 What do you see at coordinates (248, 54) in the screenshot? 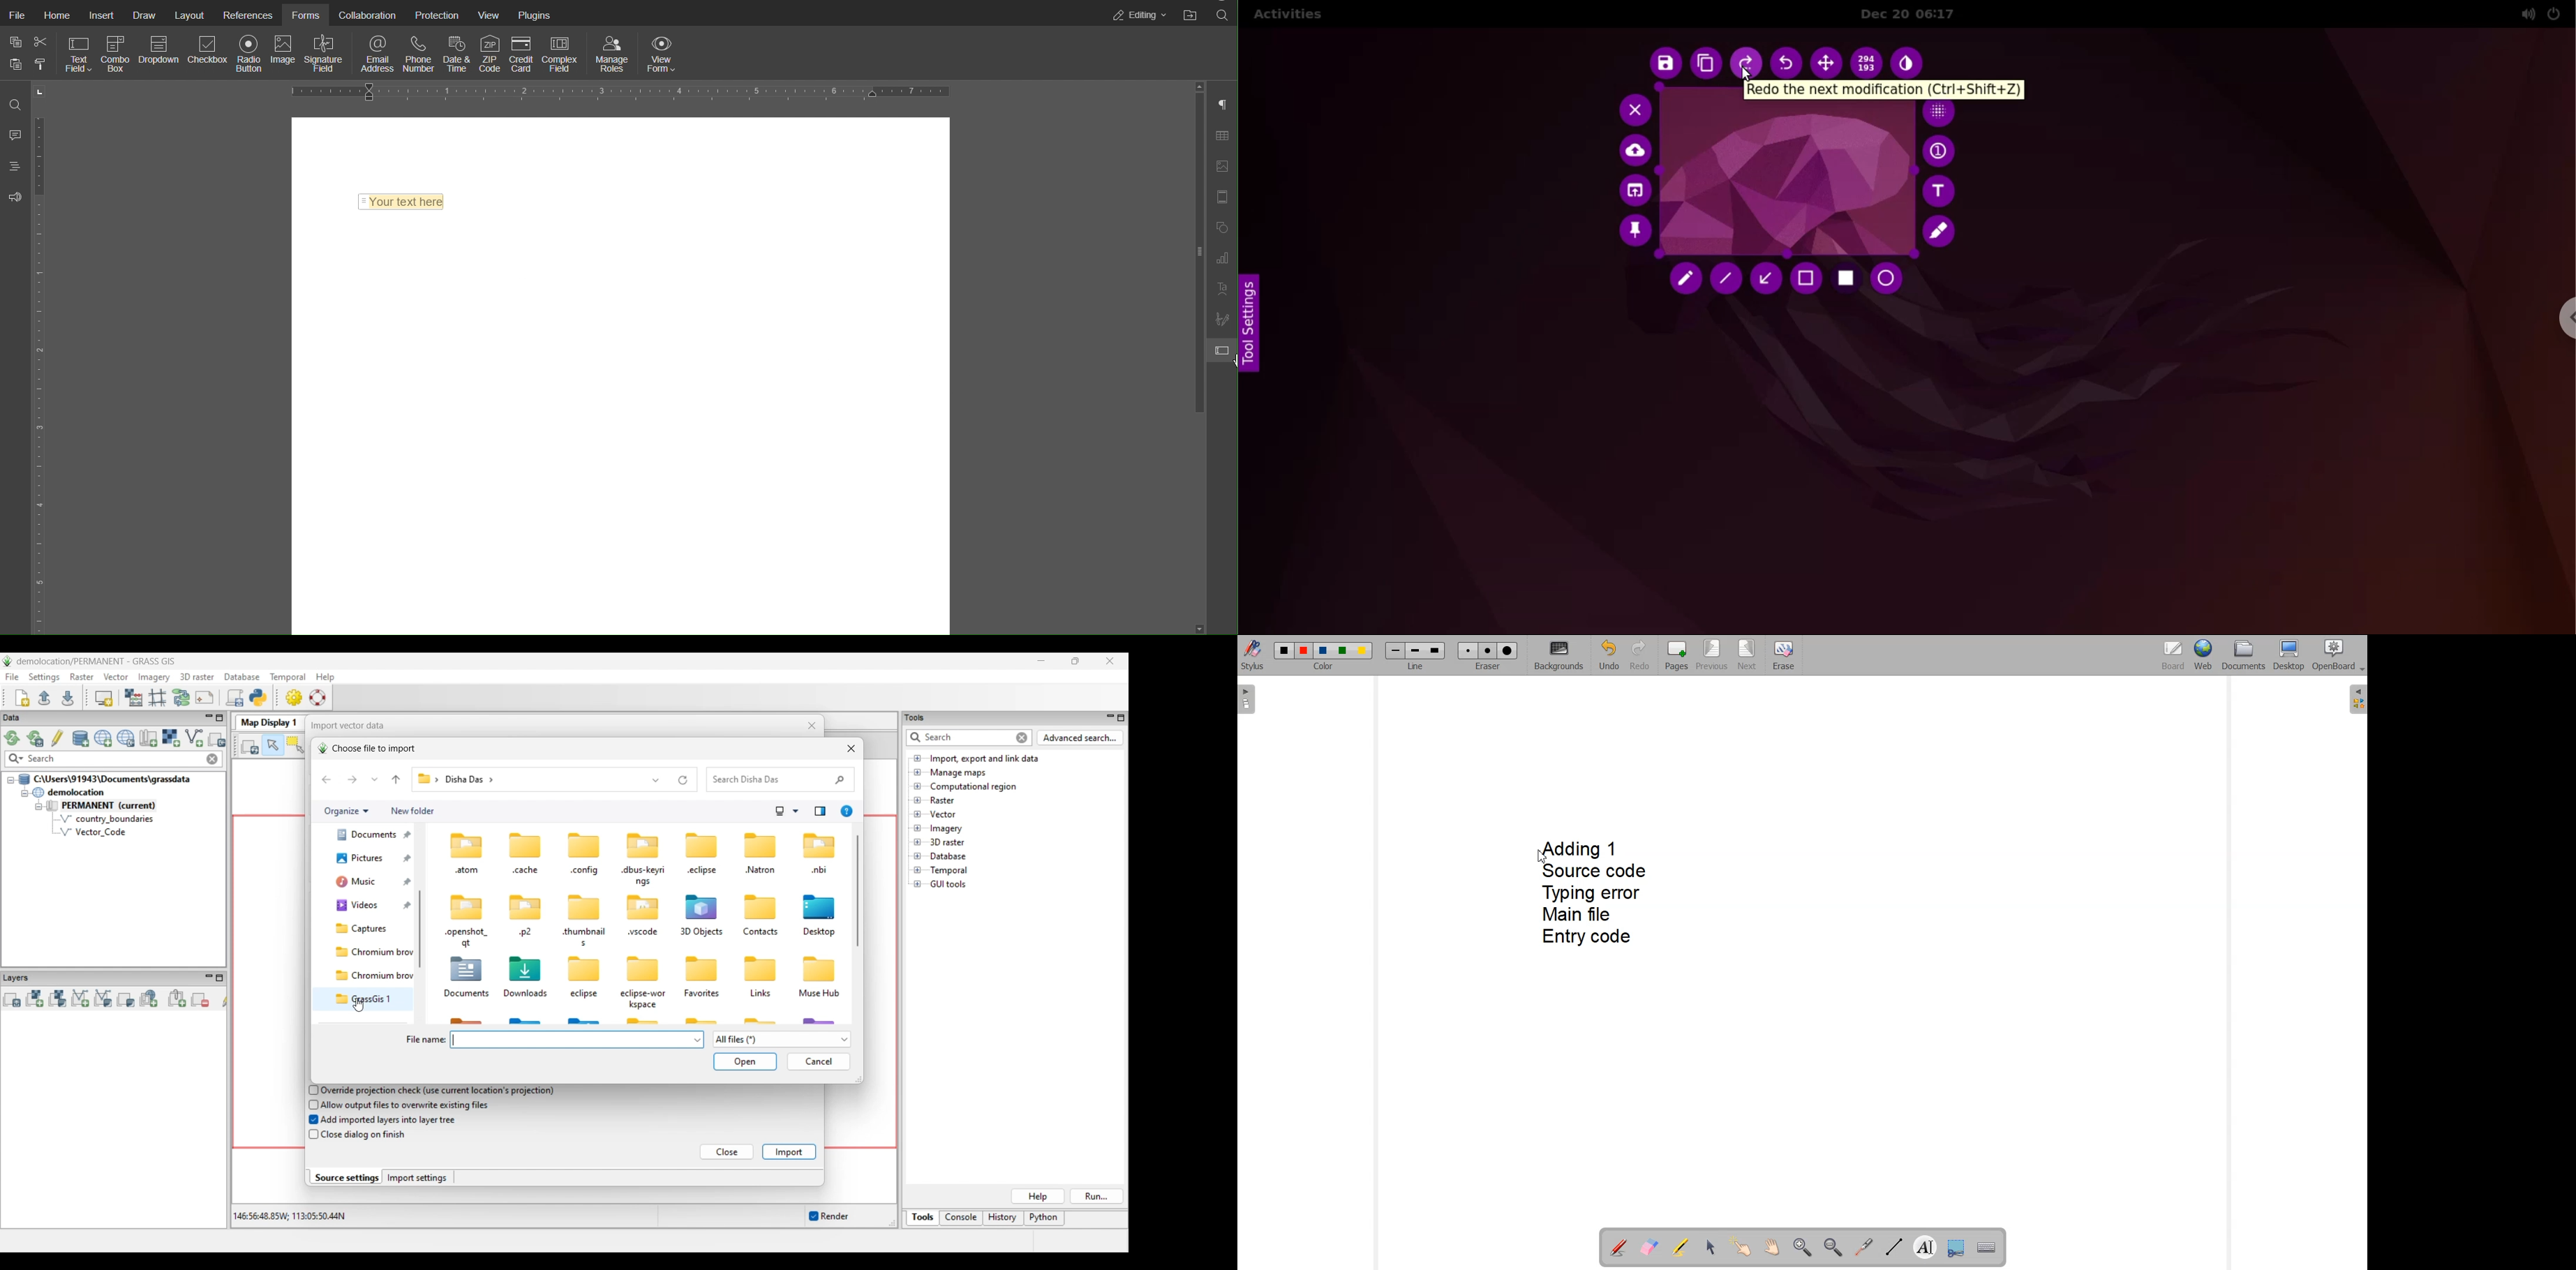
I see `Radio Button` at bounding box center [248, 54].